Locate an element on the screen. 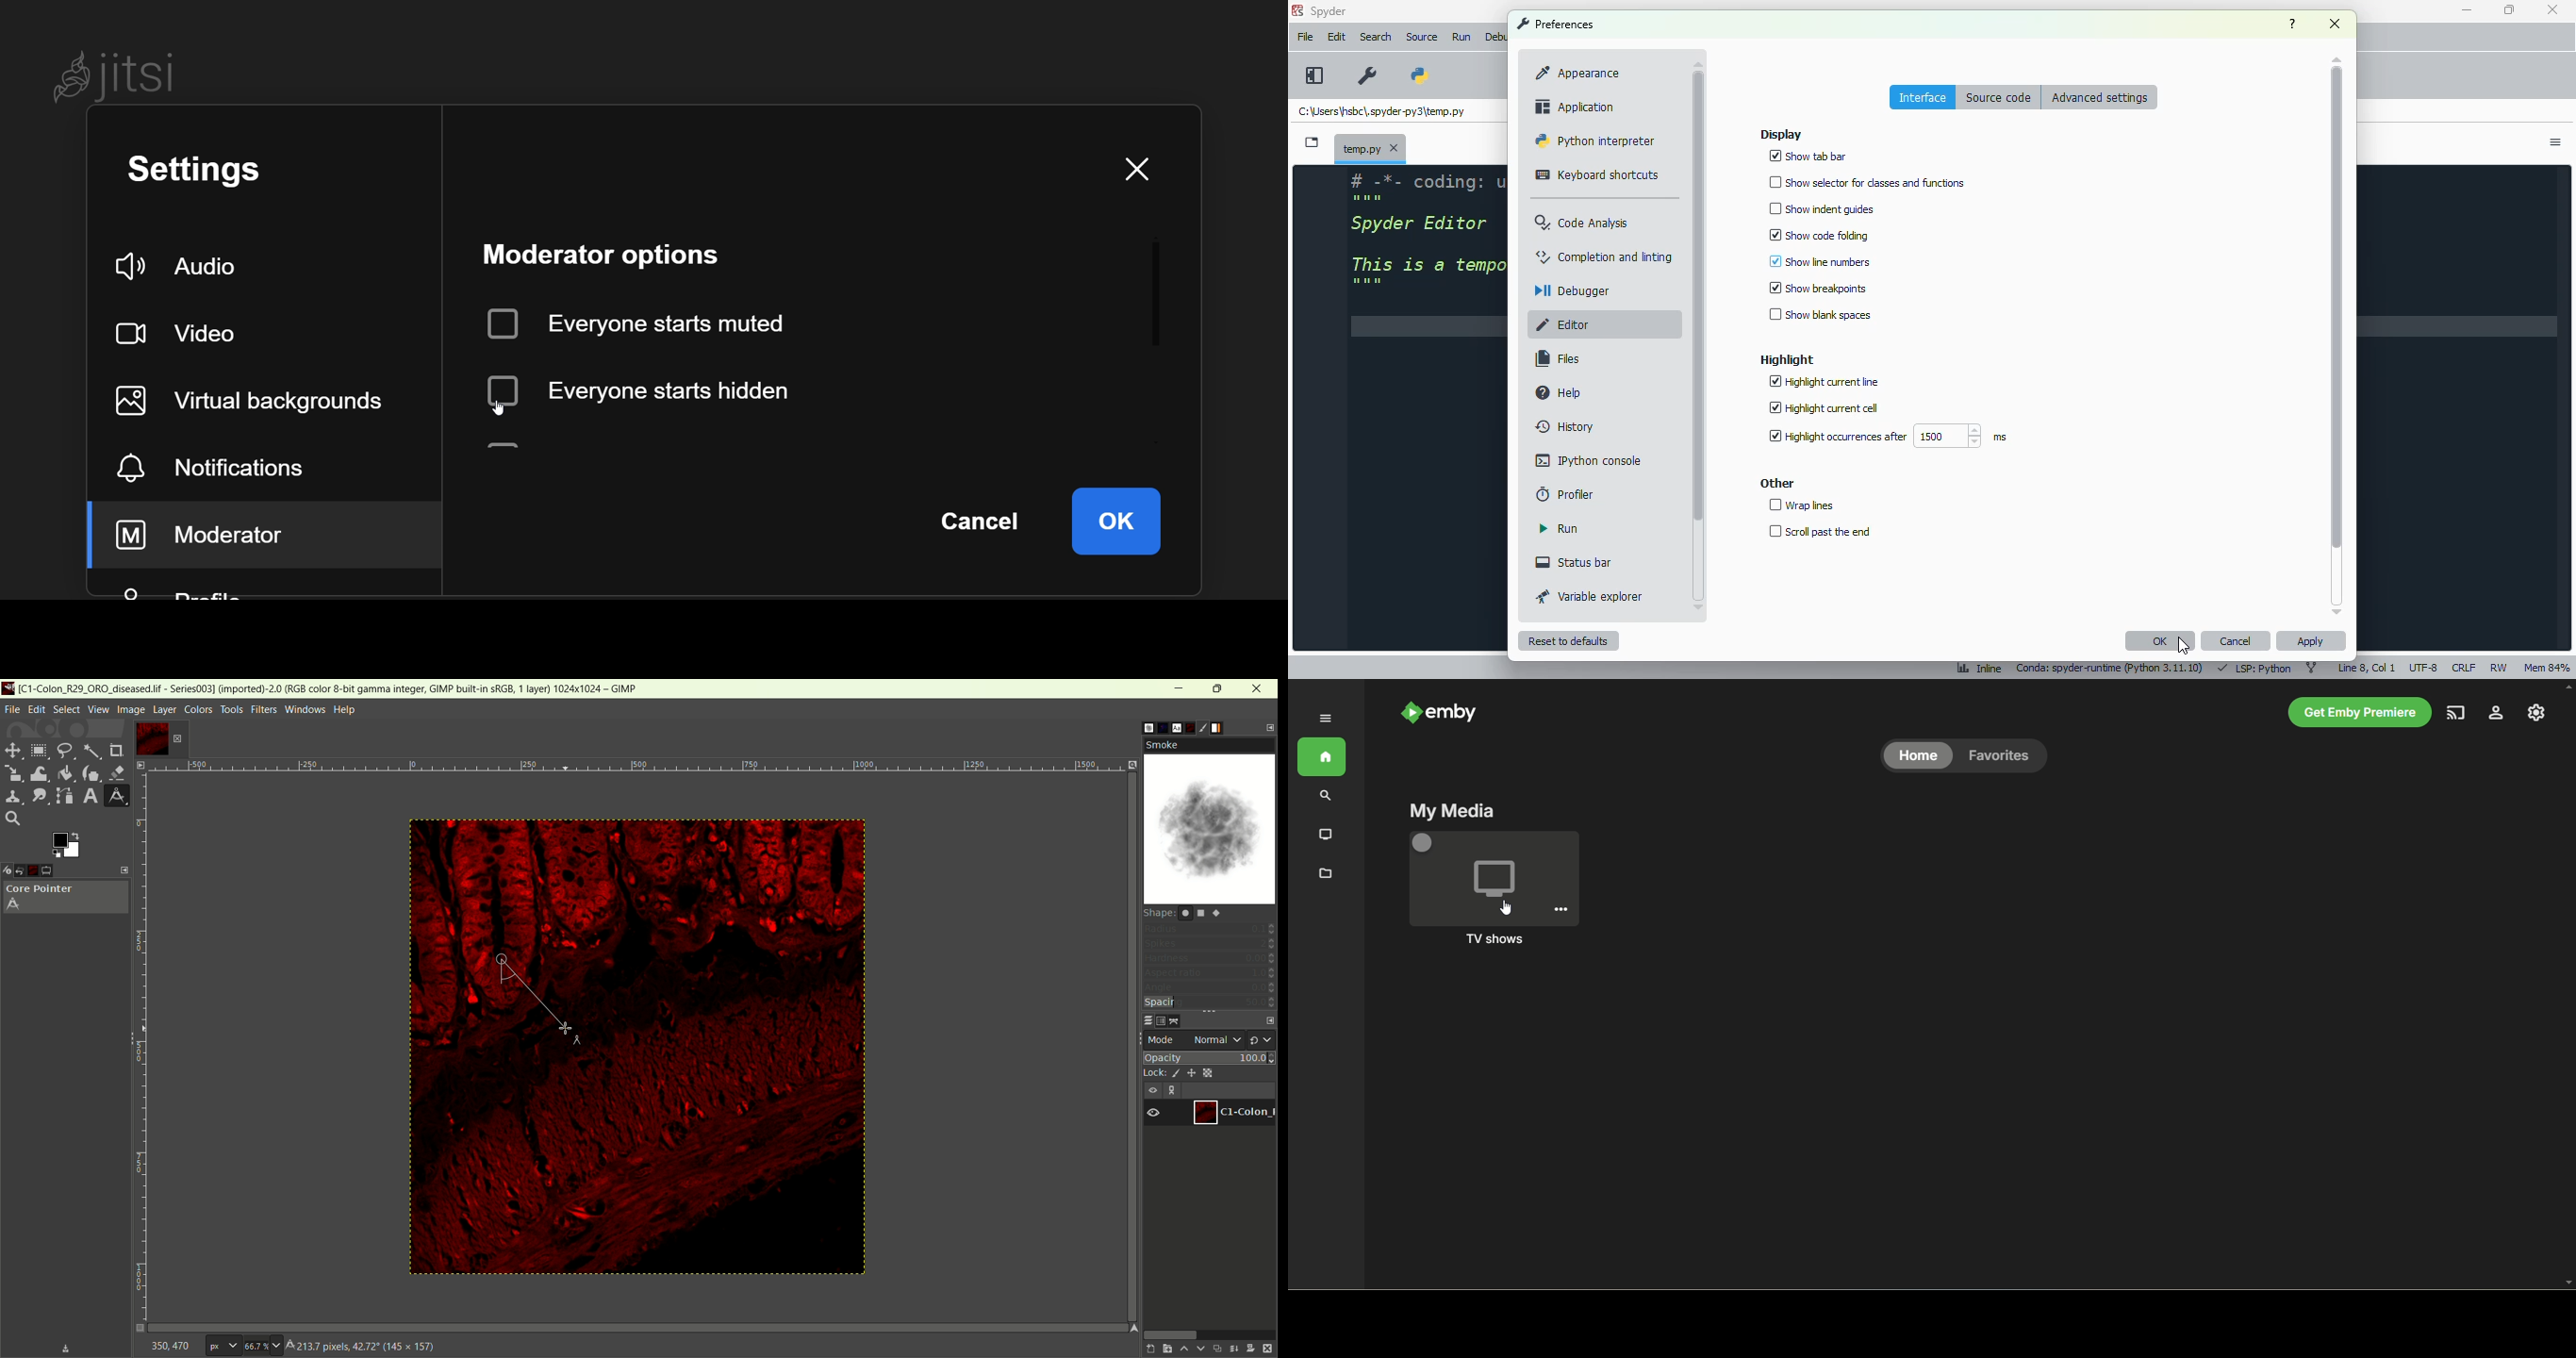 This screenshot has width=2576, height=1372. mode is located at coordinates (1163, 1040).